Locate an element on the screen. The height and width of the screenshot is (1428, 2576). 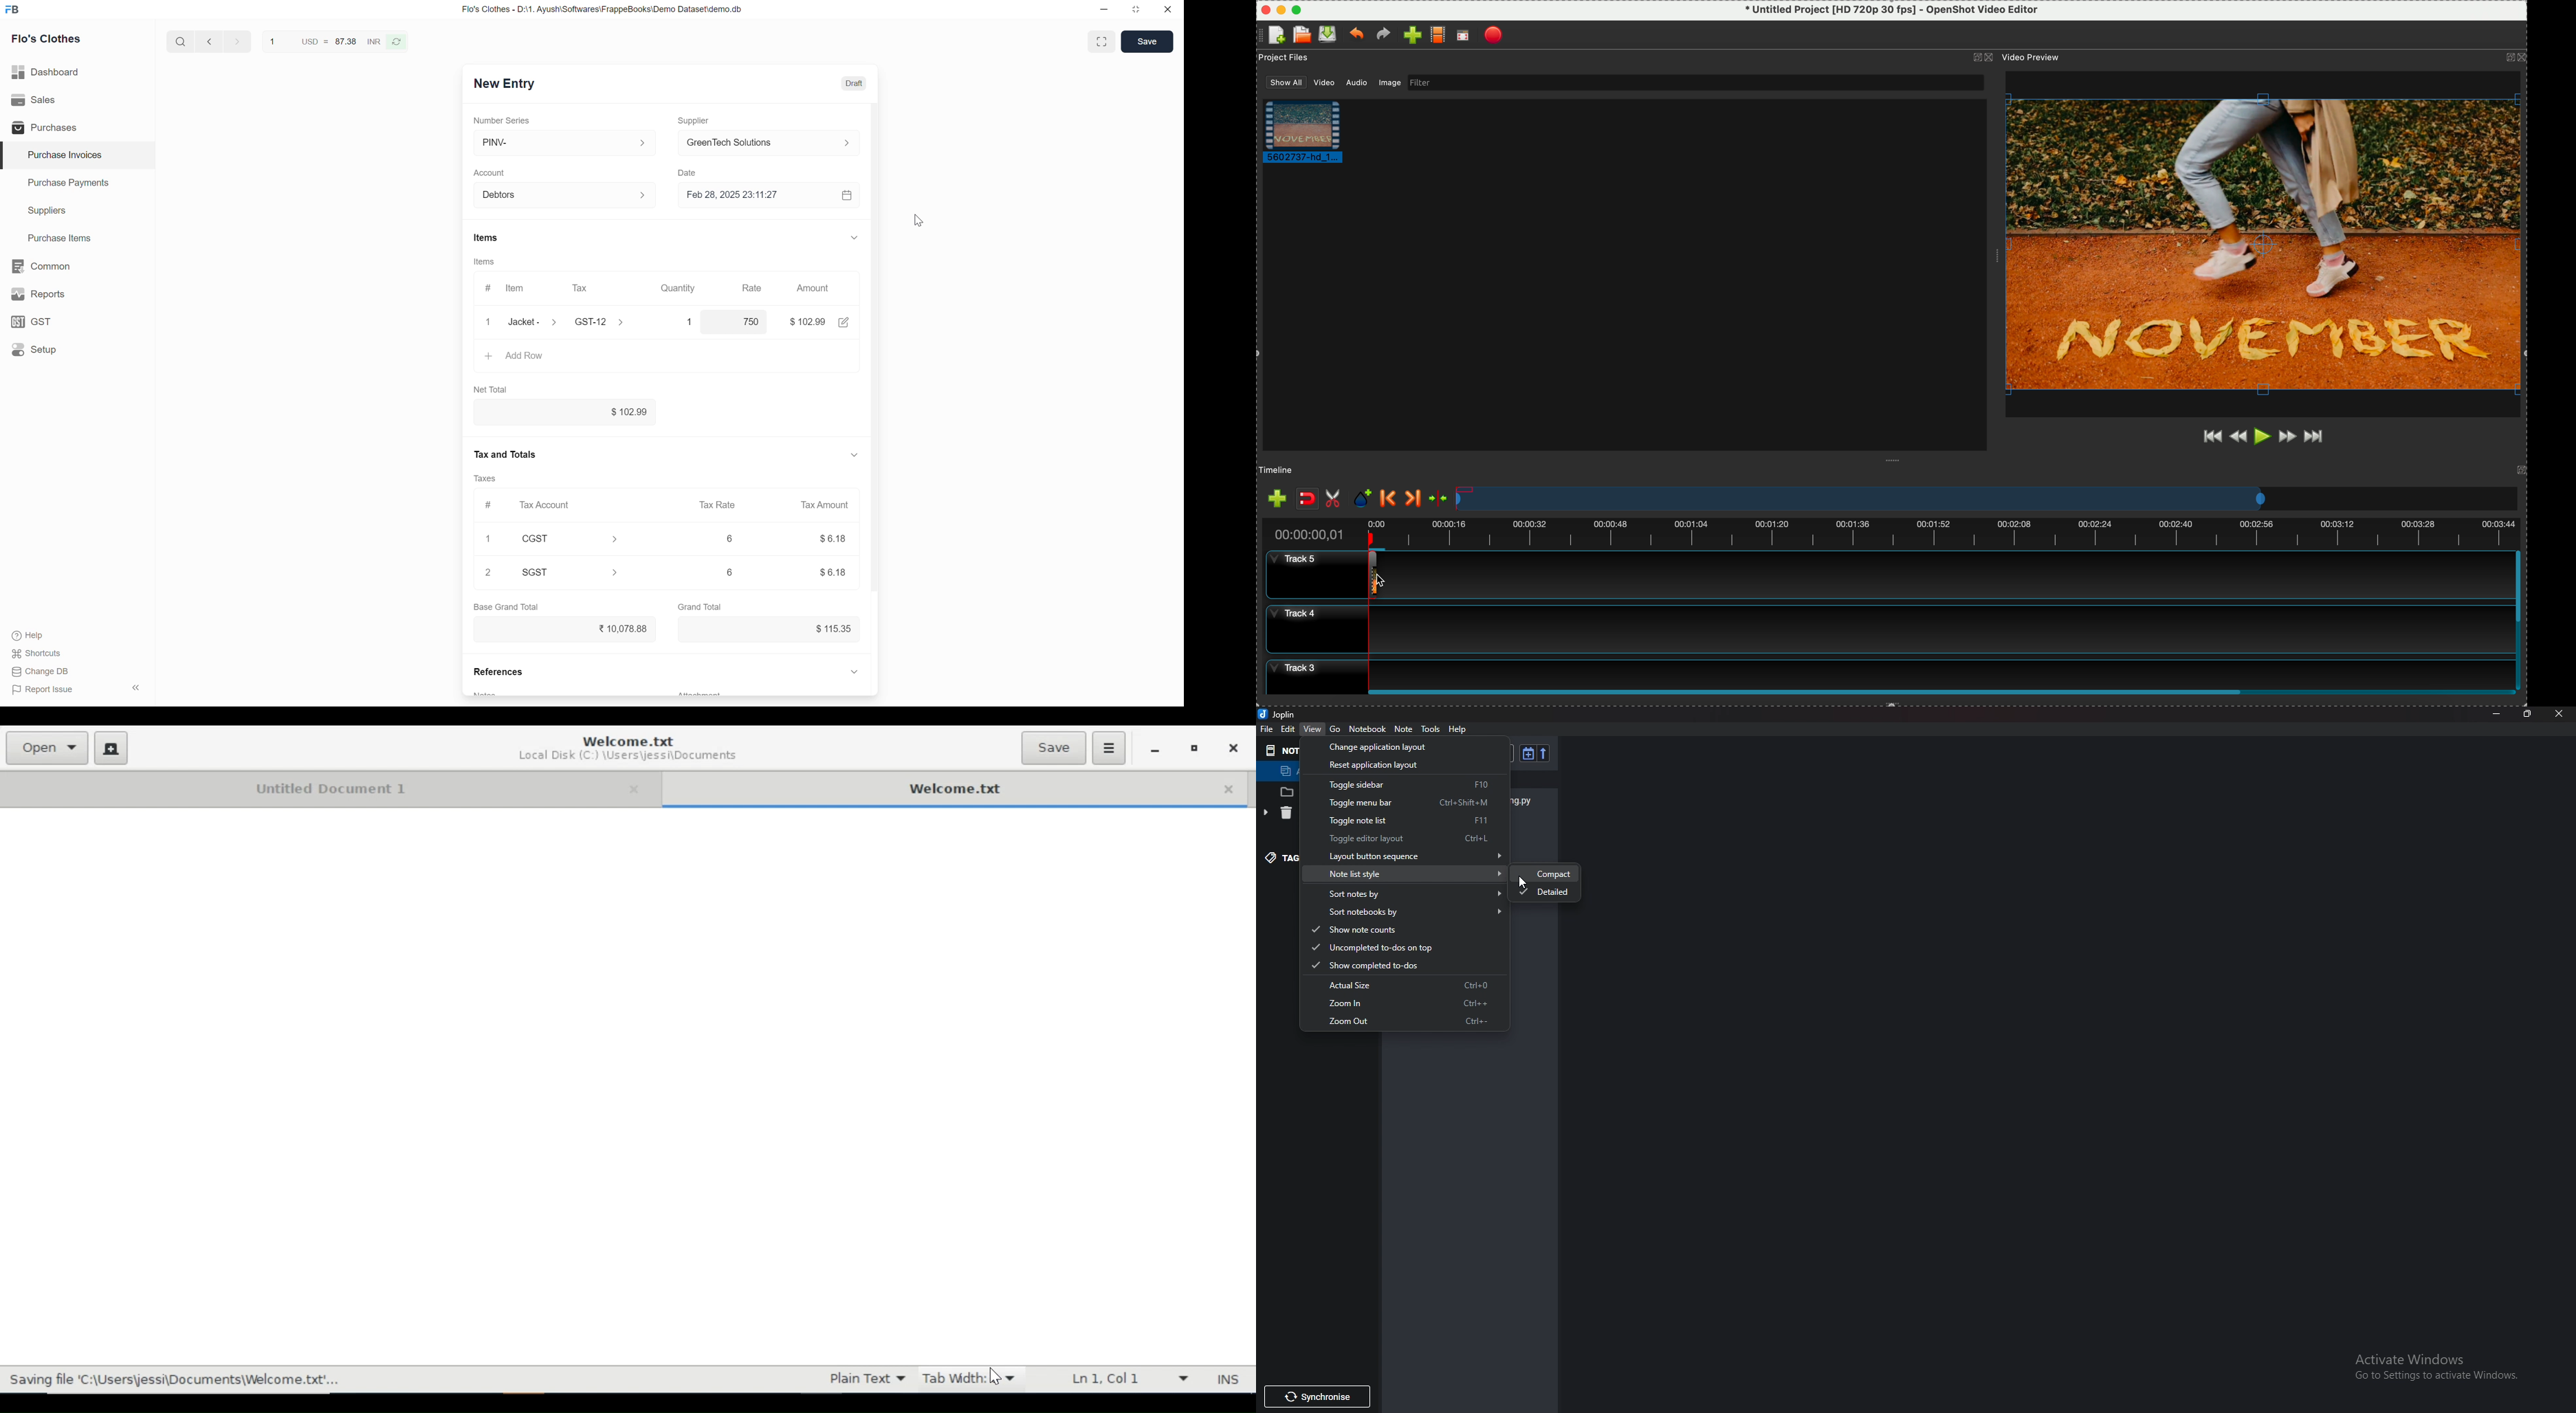
joplin is located at coordinates (1279, 714).